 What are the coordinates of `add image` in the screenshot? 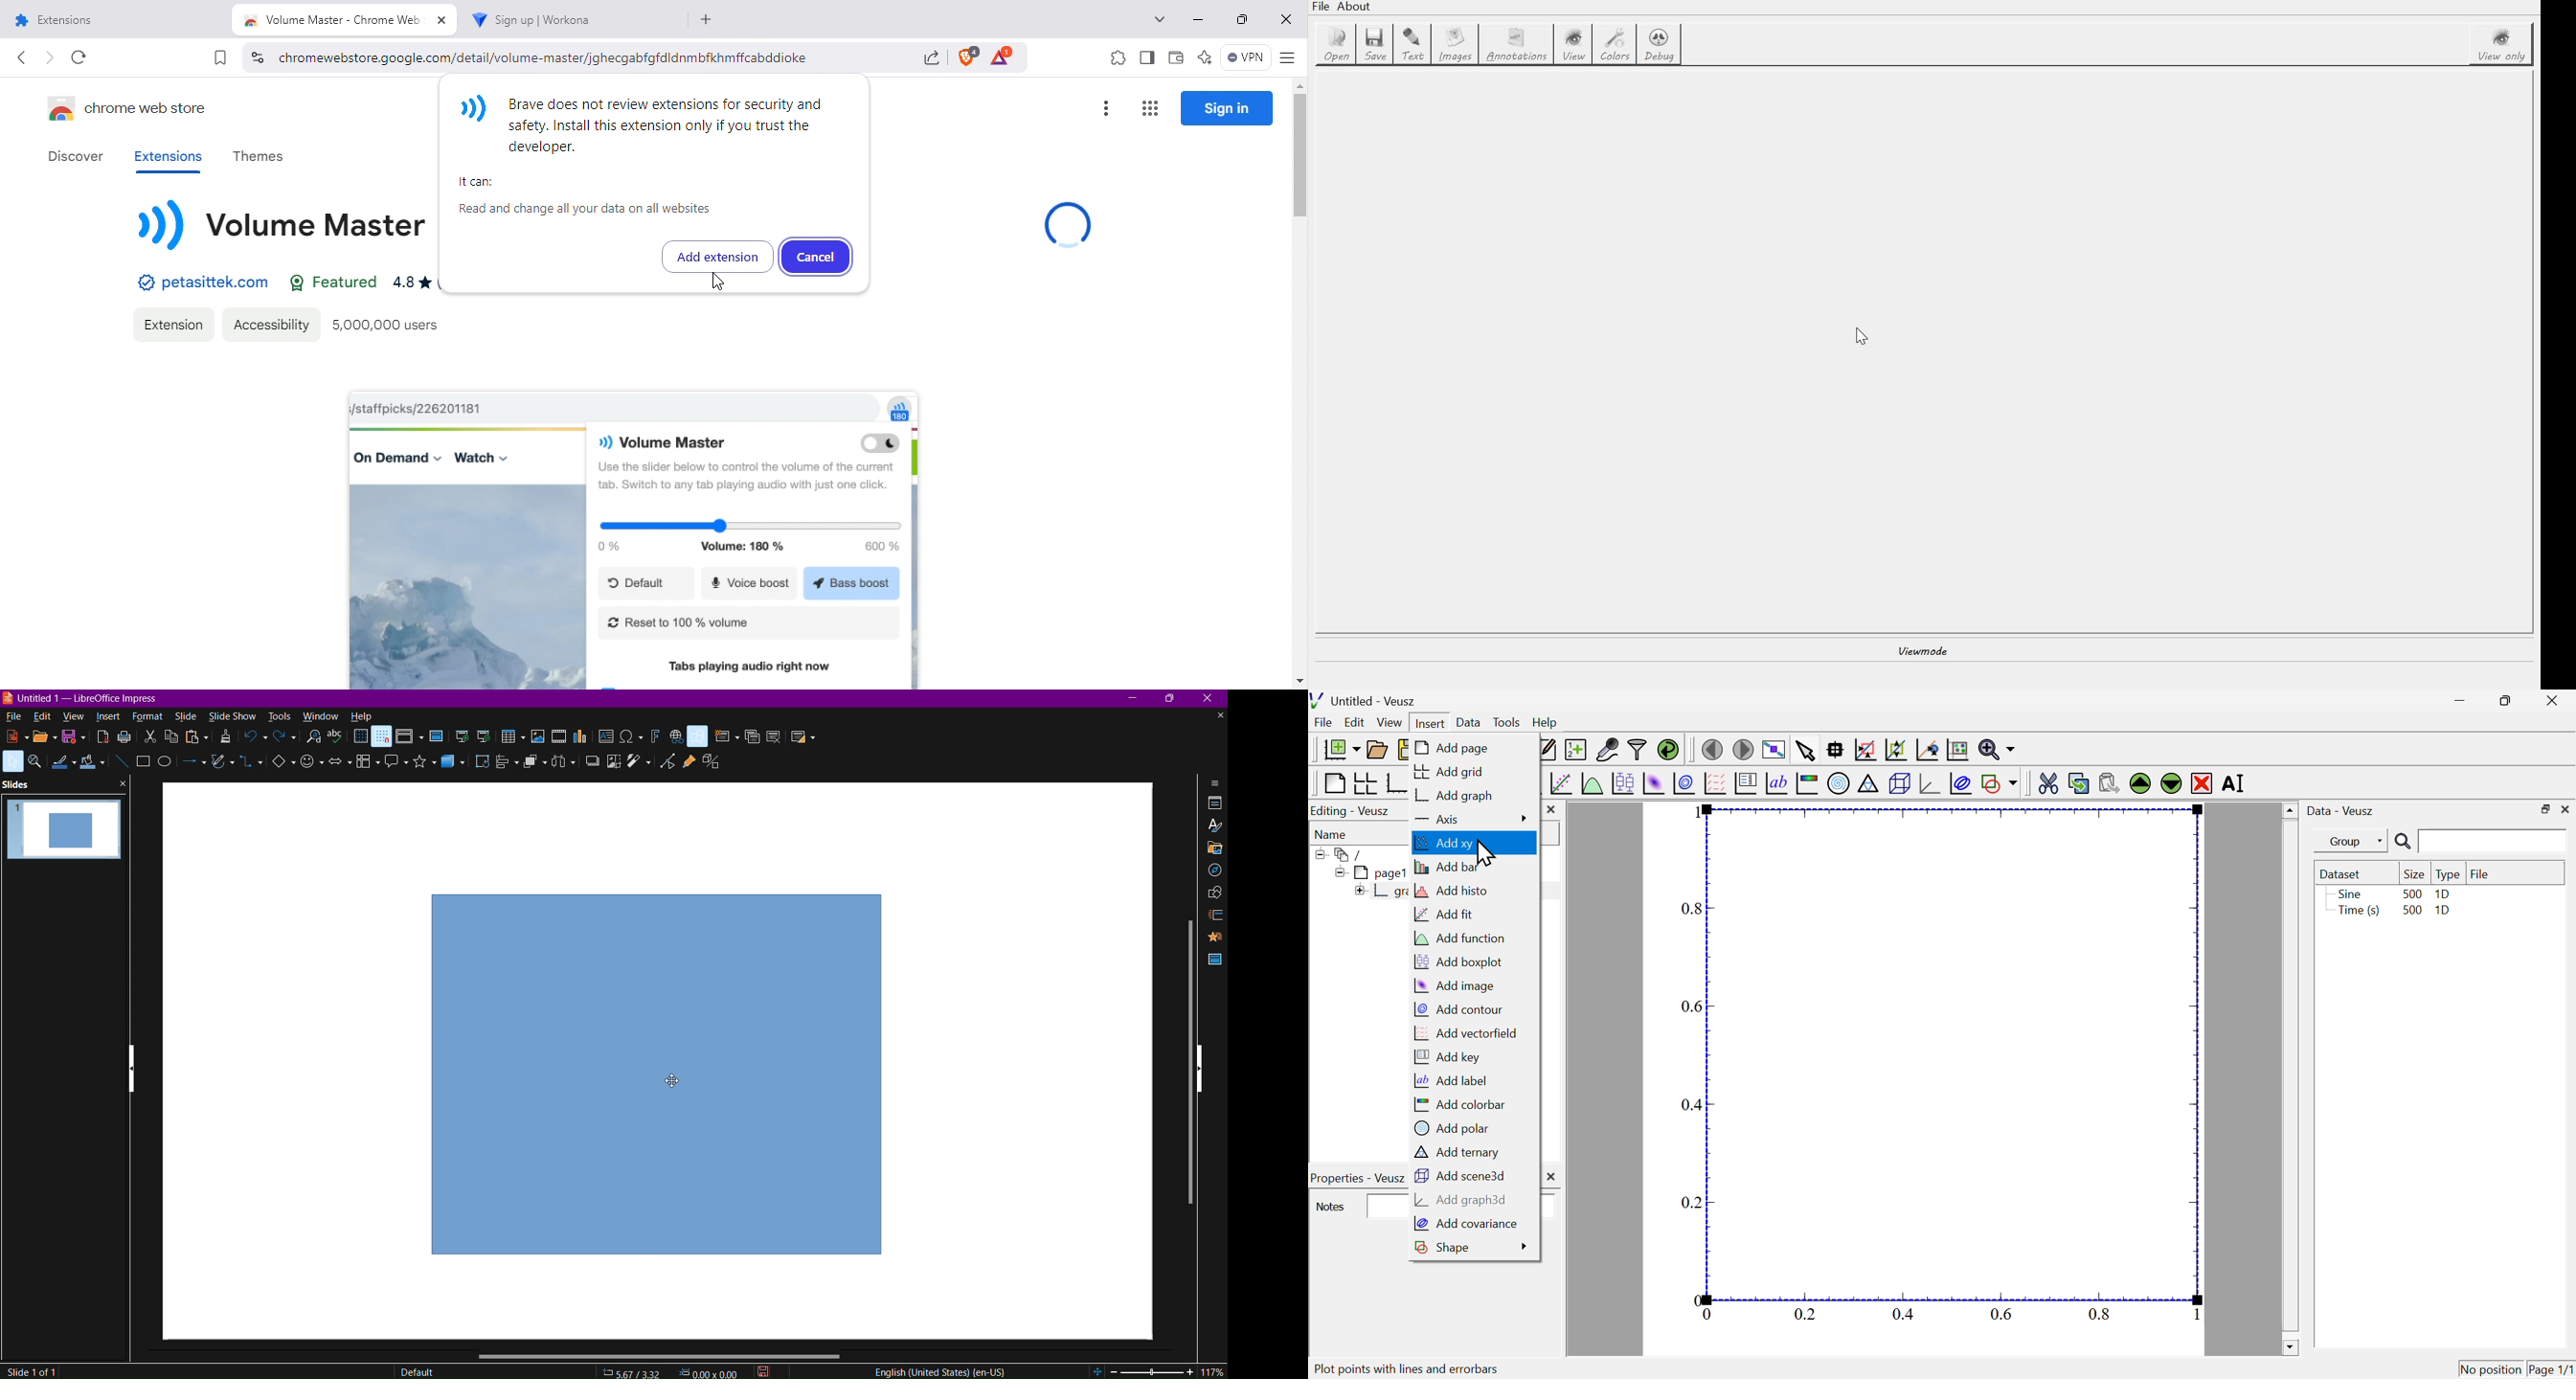 It's located at (1455, 986).